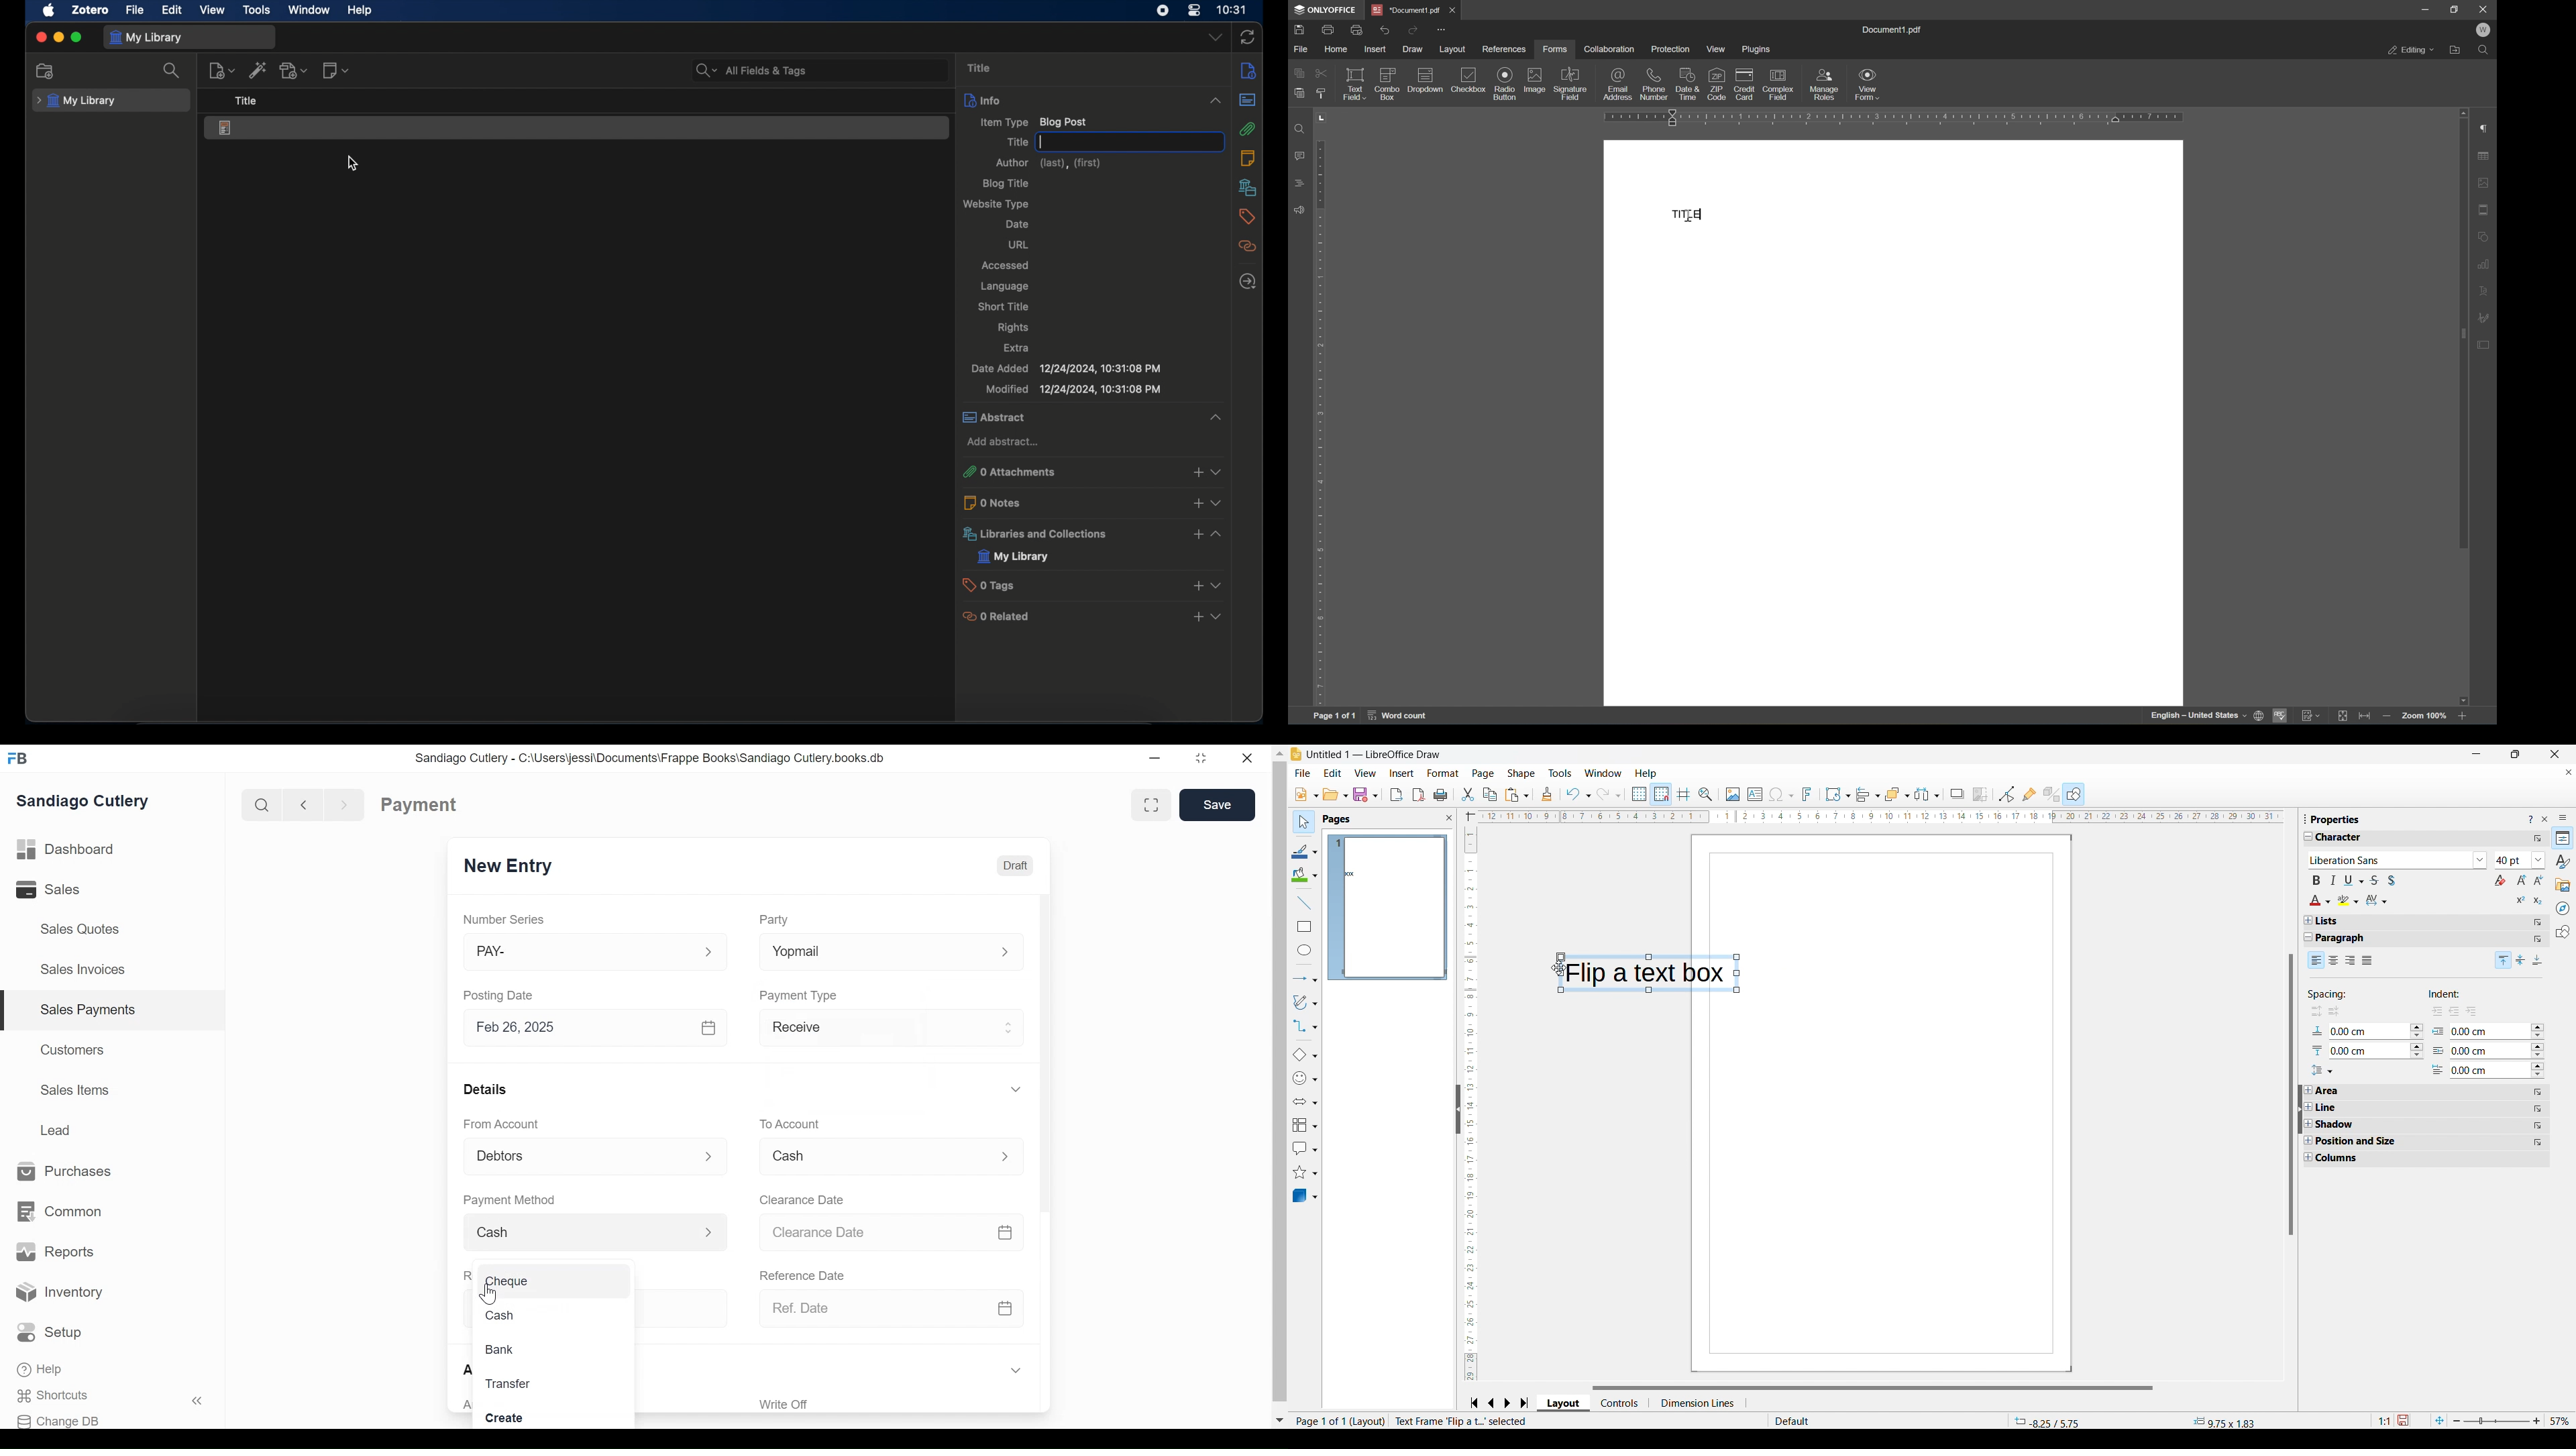 The width and height of the screenshot is (2576, 1456). I want to click on Change DB, so click(62, 1419).